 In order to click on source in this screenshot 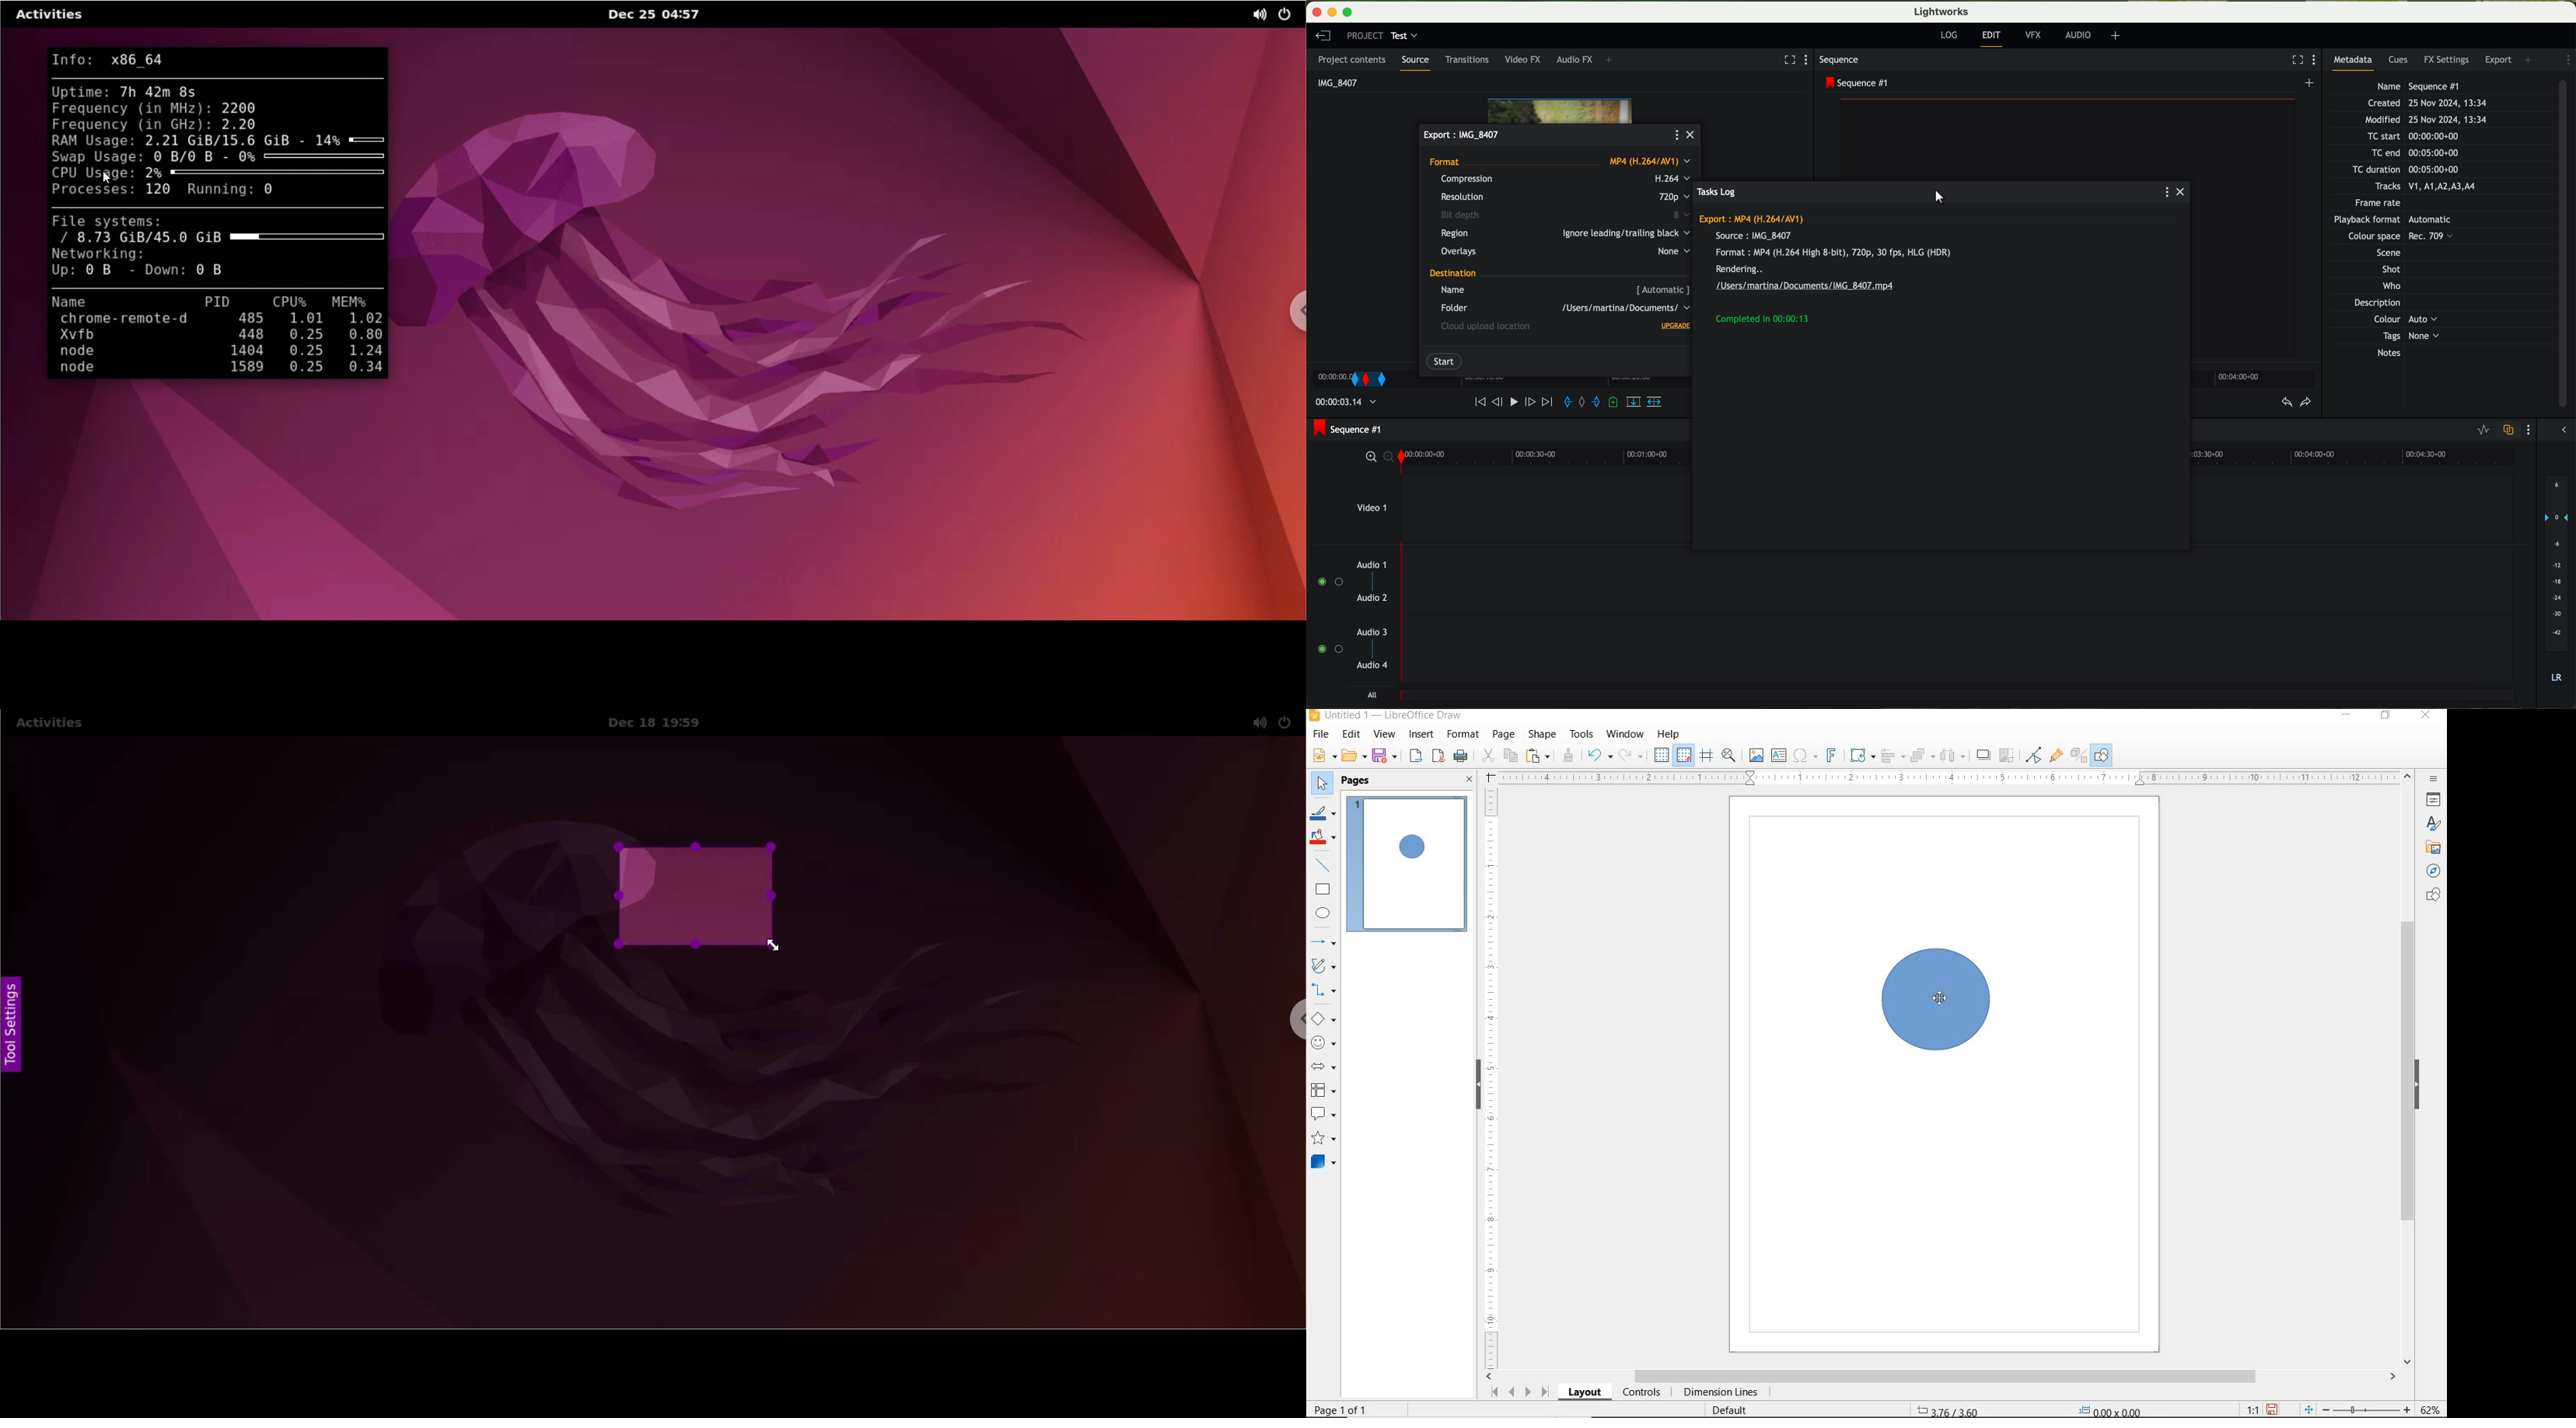, I will do `click(1418, 63)`.